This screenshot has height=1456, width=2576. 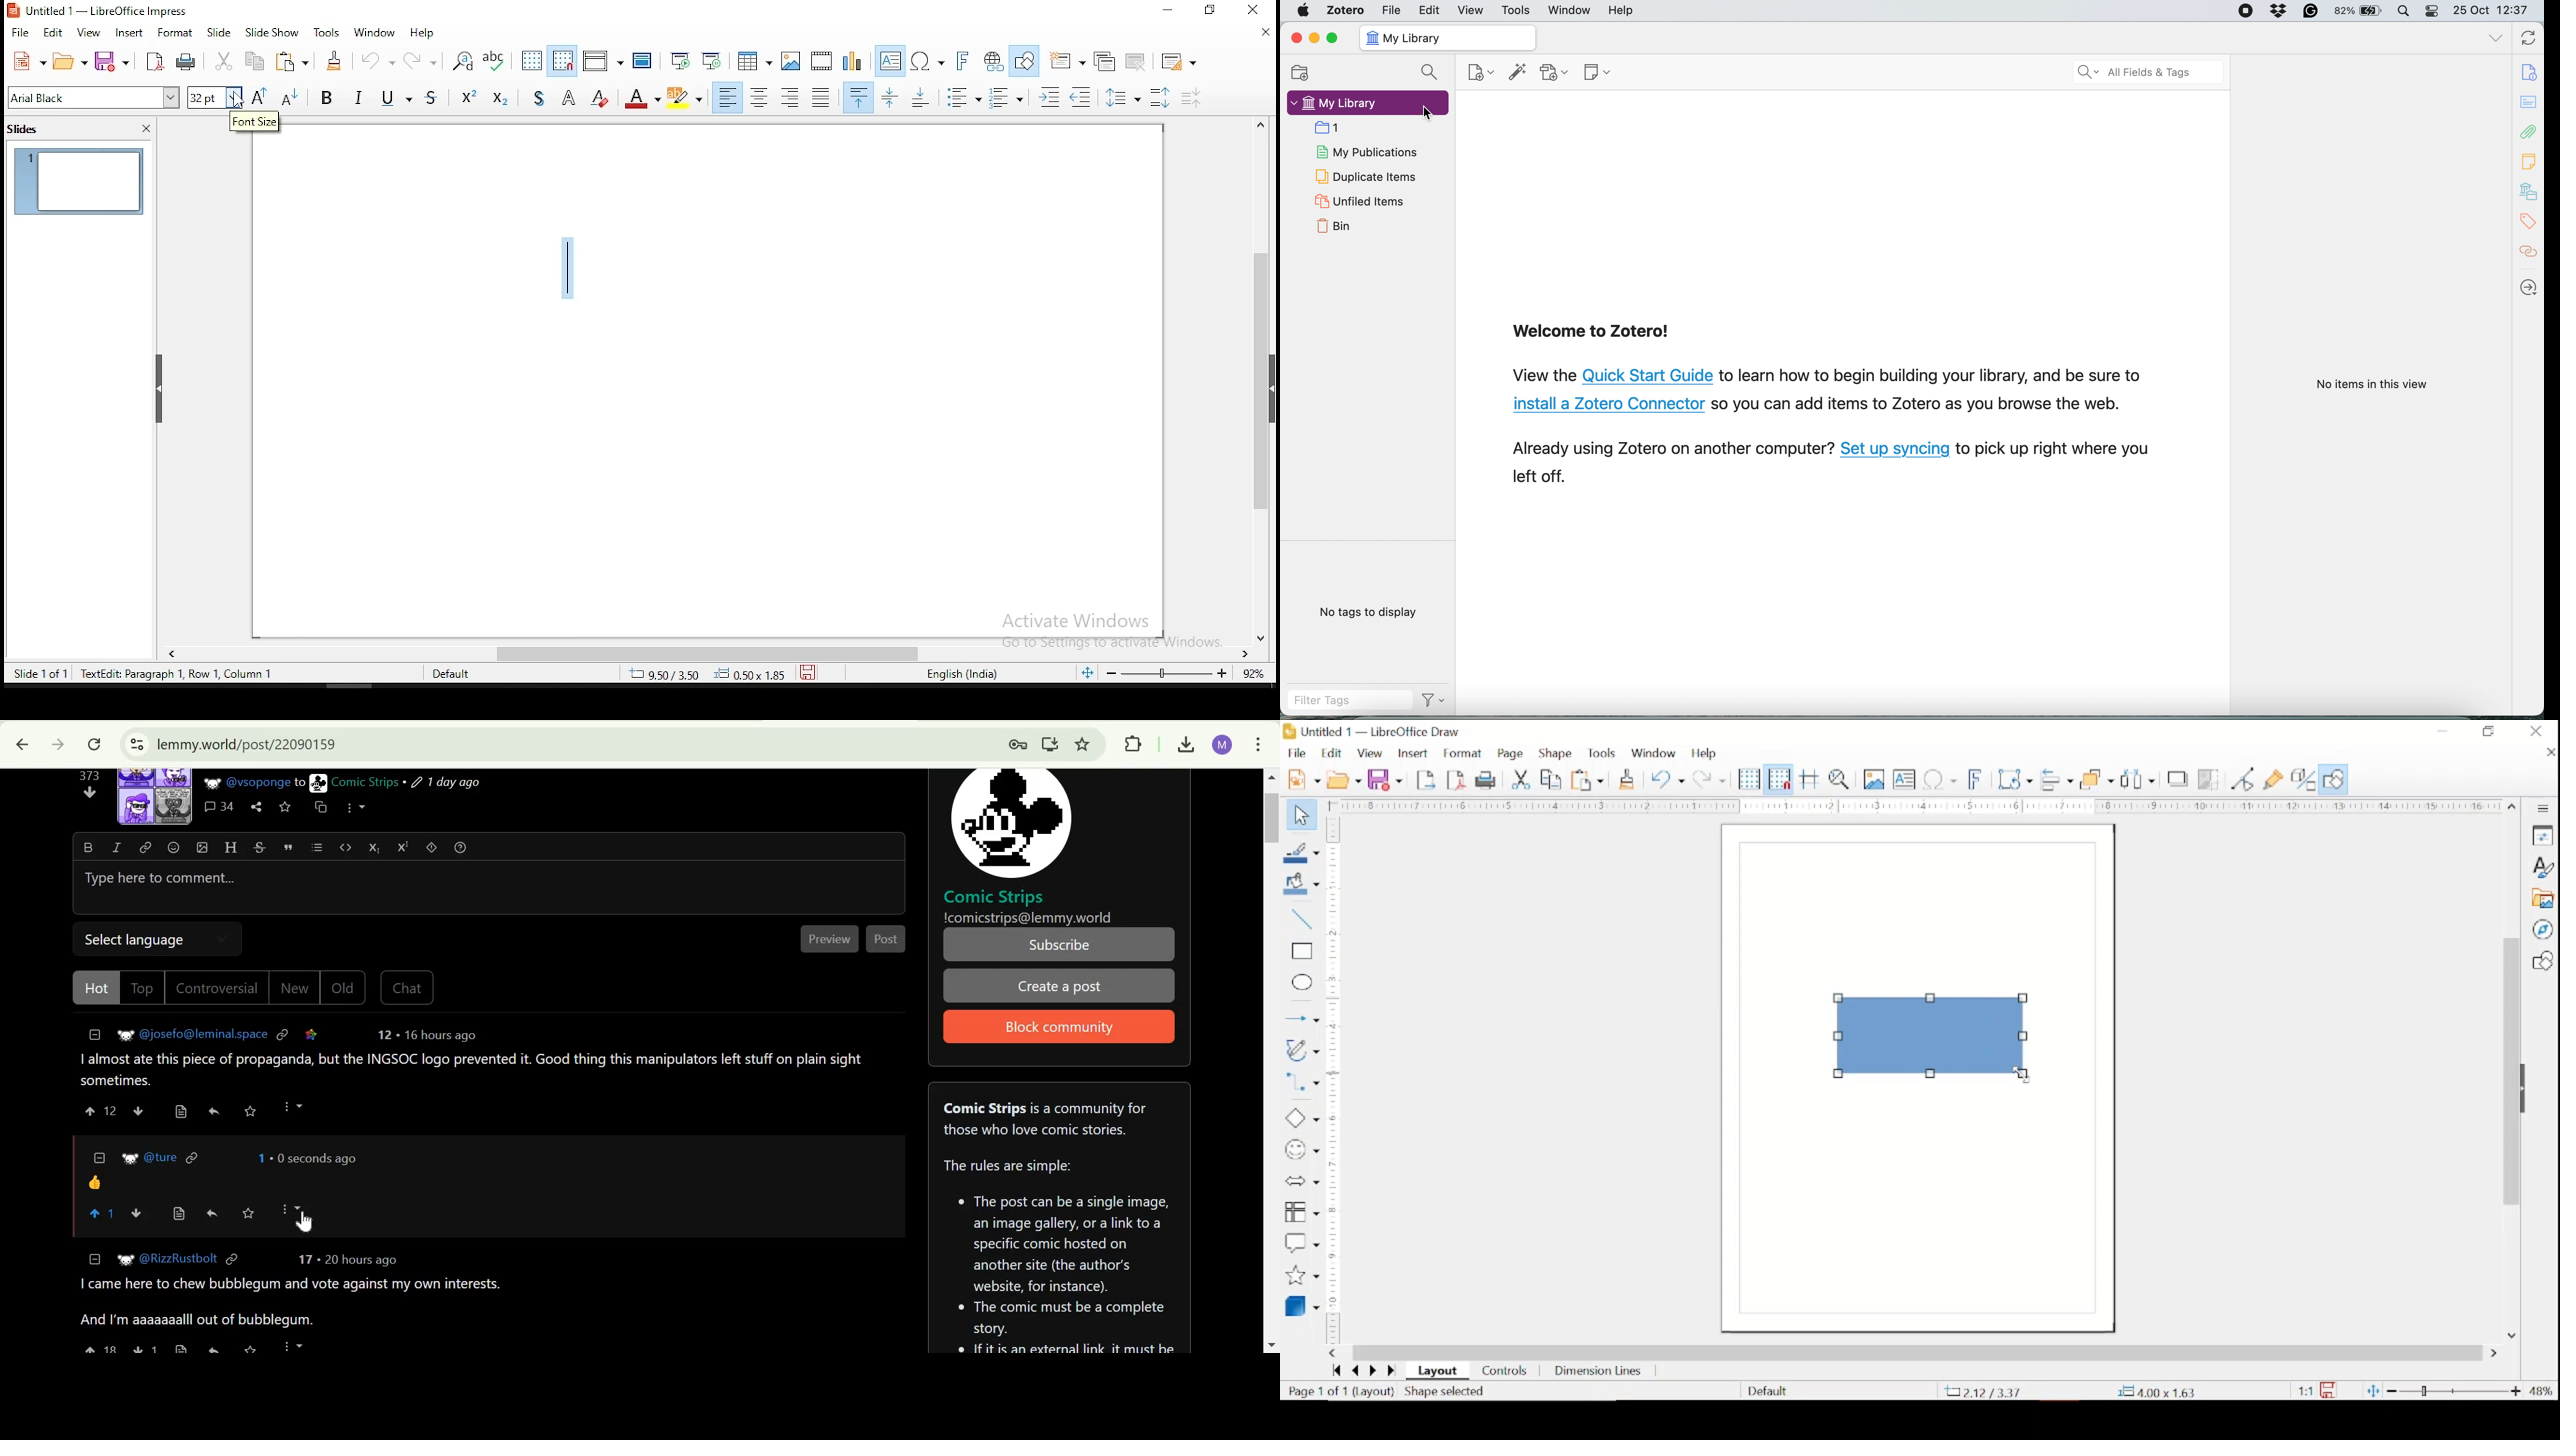 What do you see at coordinates (20, 32) in the screenshot?
I see `file` at bounding box center [20, 32].